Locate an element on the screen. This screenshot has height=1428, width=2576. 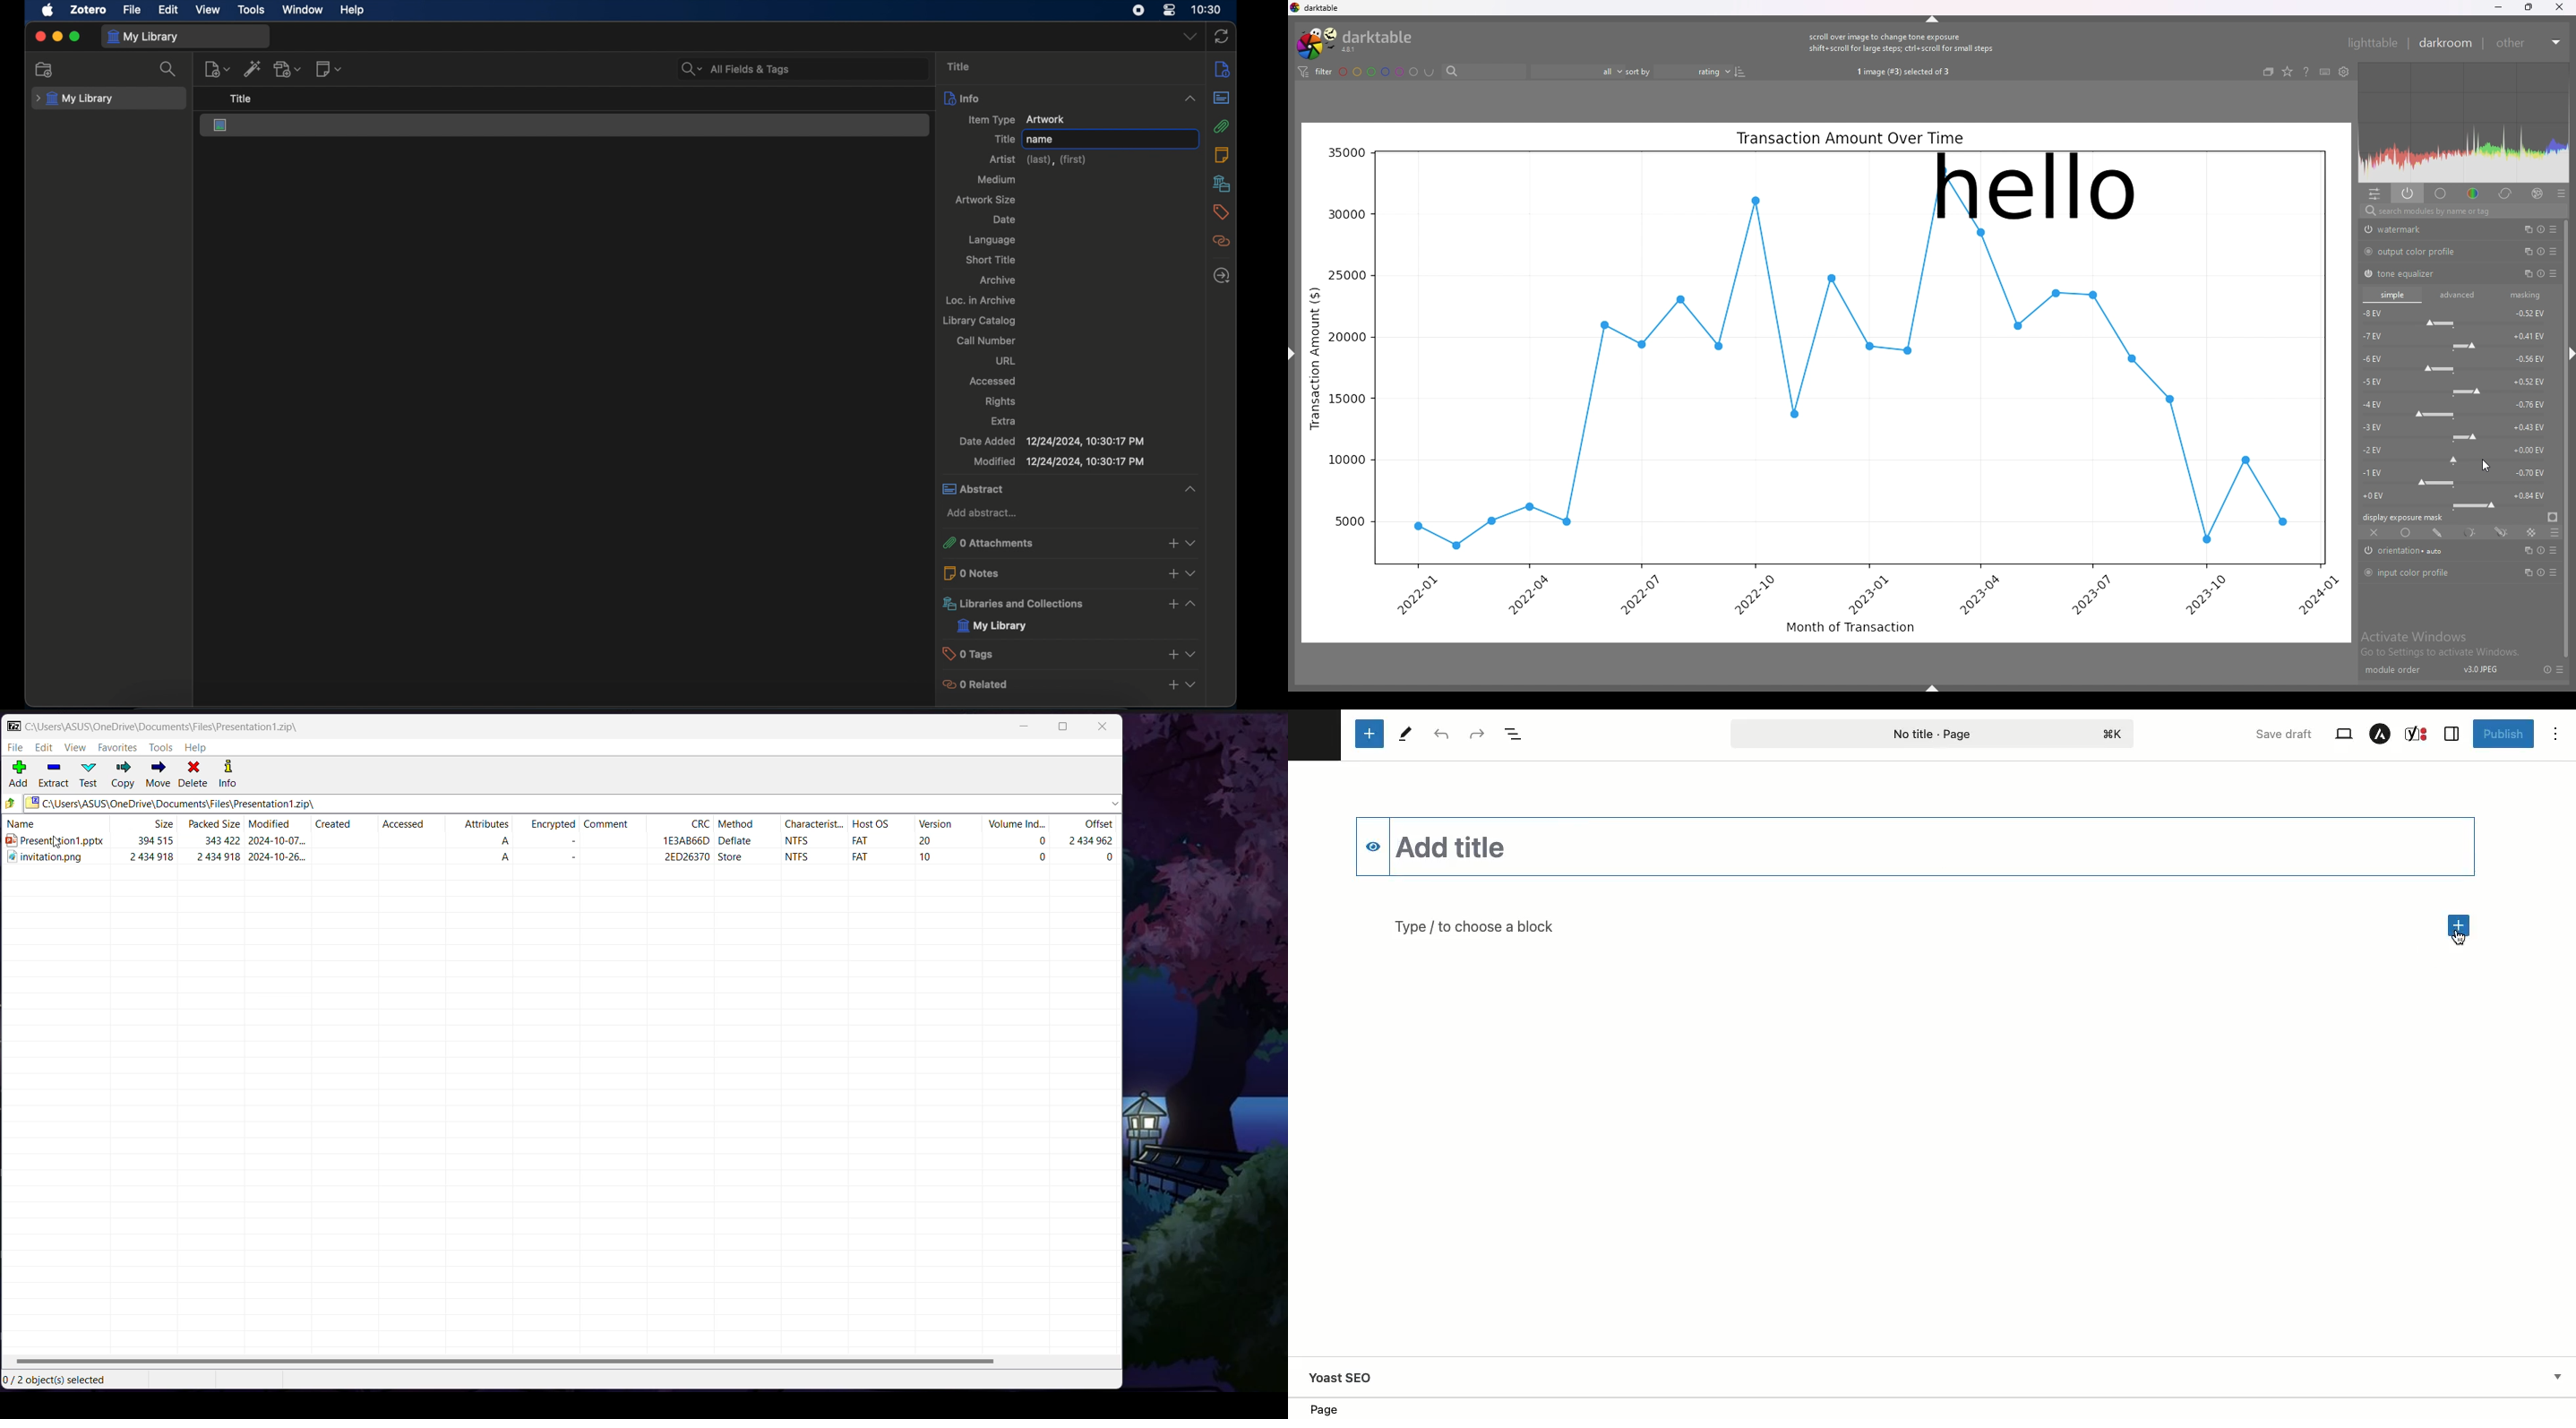
#4 invitation.png is located at coordinates (46, 860).